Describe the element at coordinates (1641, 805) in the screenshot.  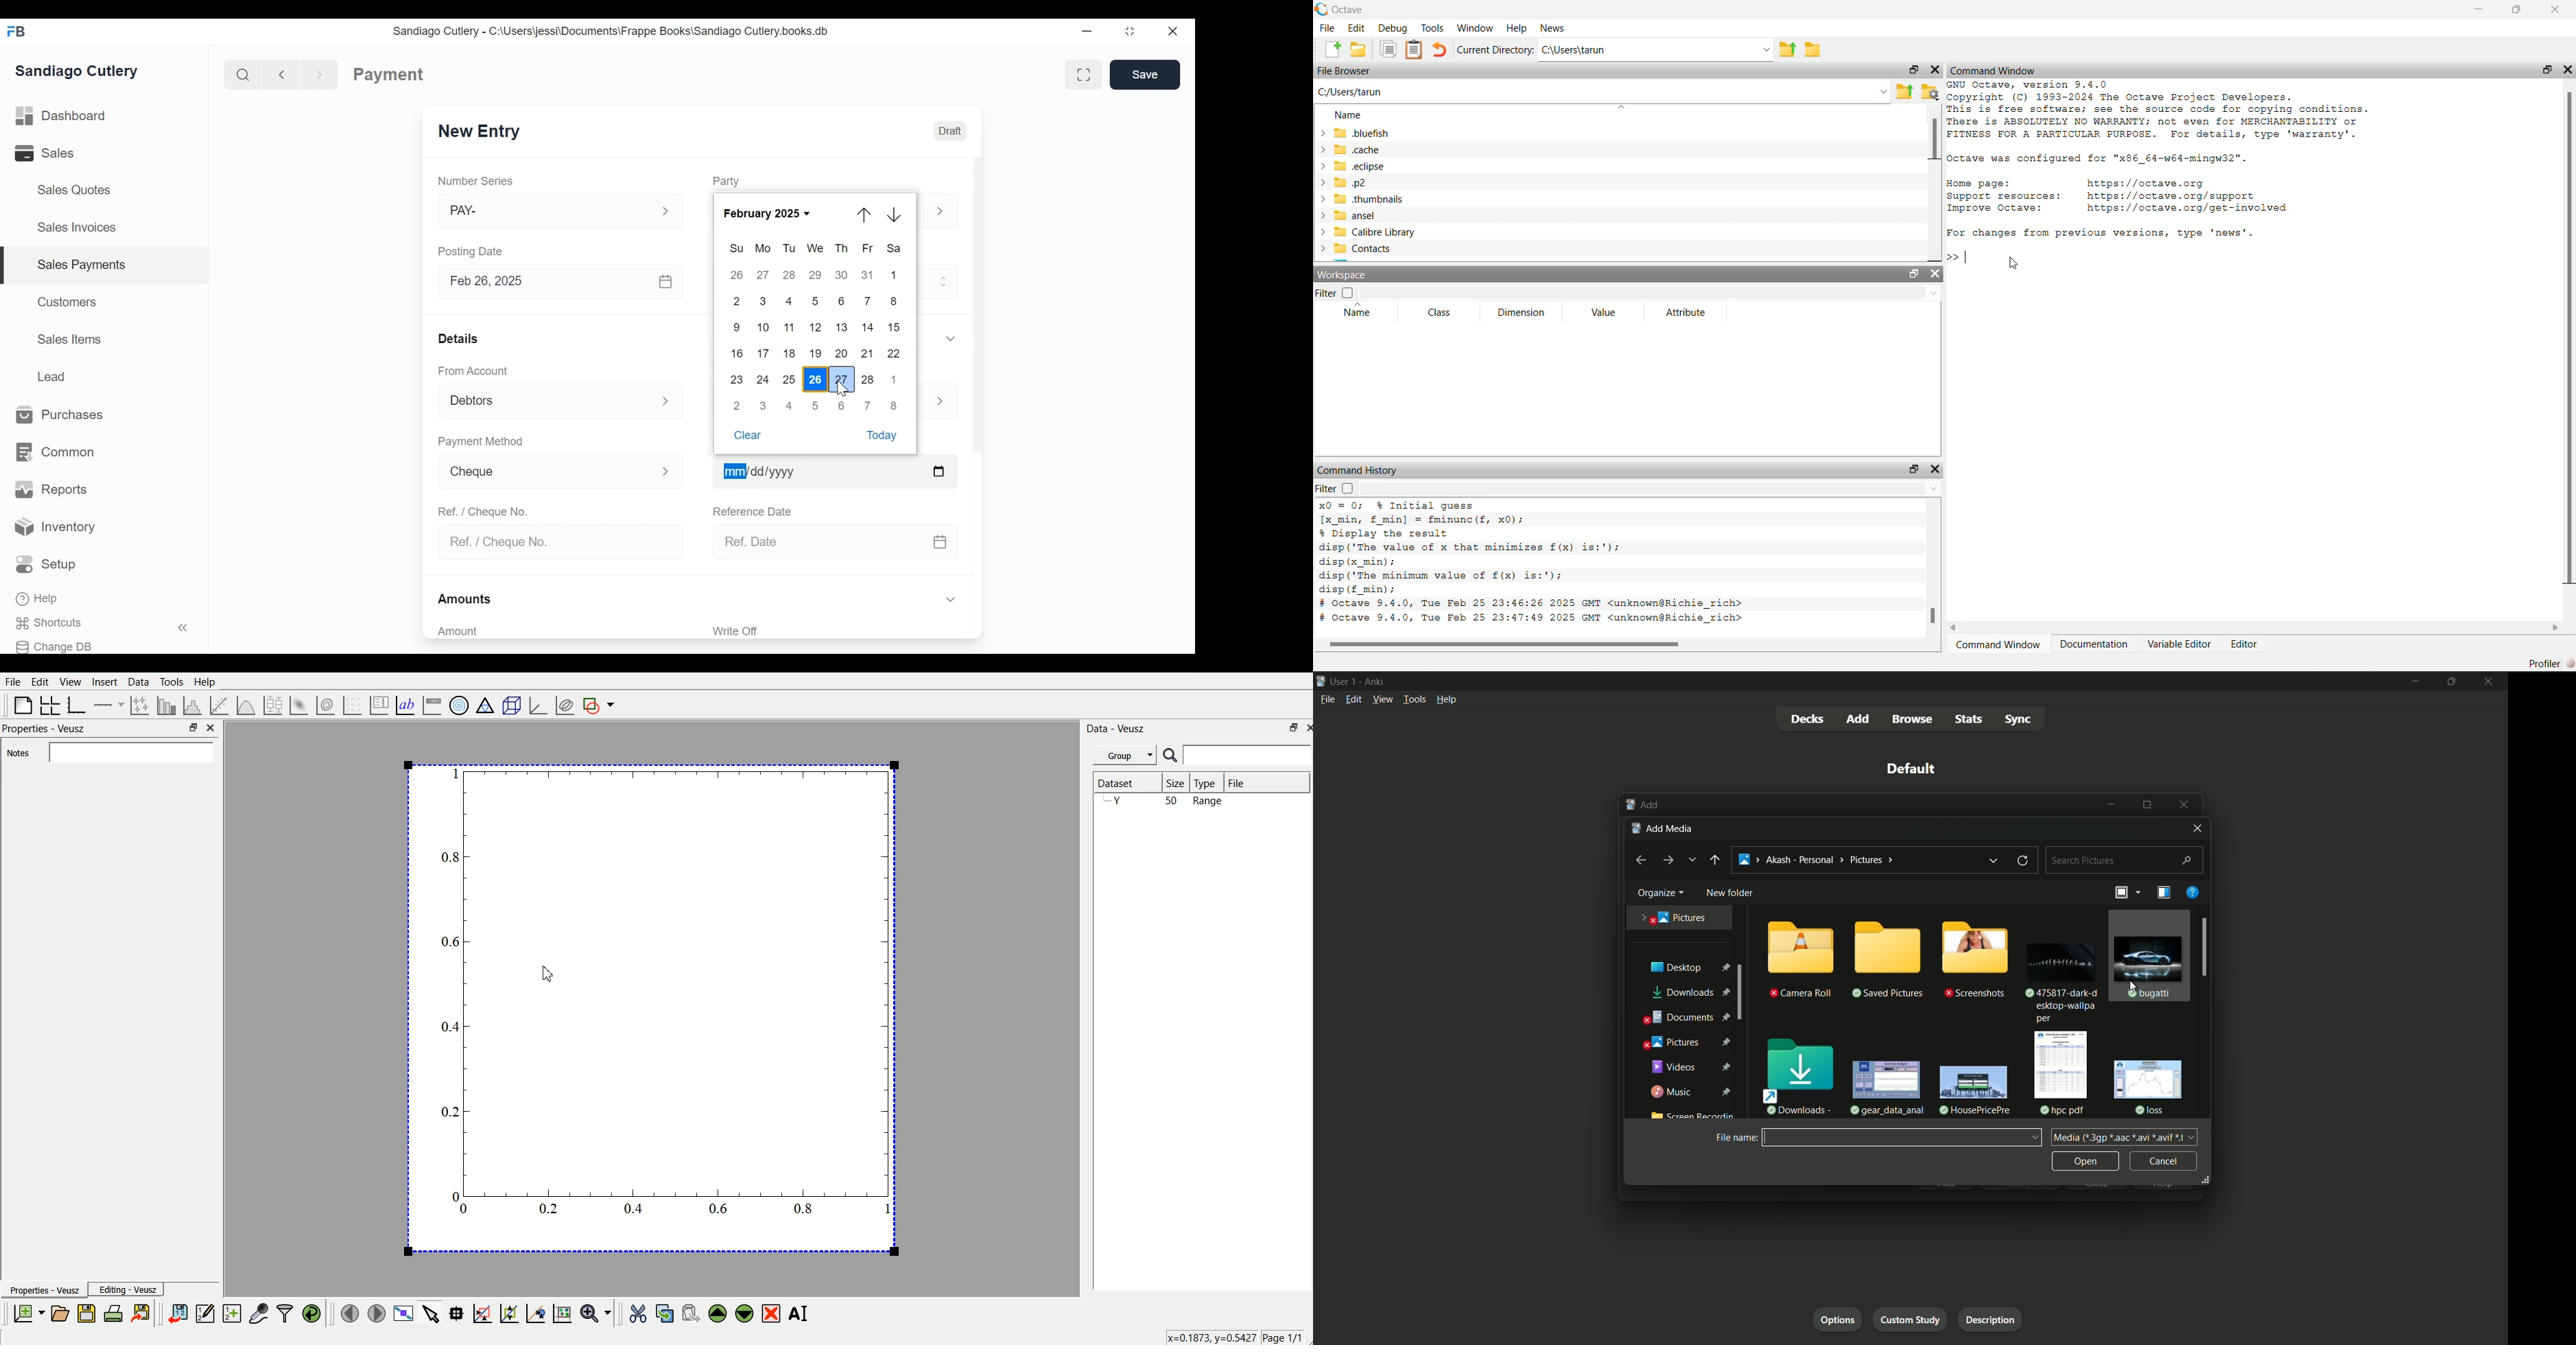
I see `Add` at that location.